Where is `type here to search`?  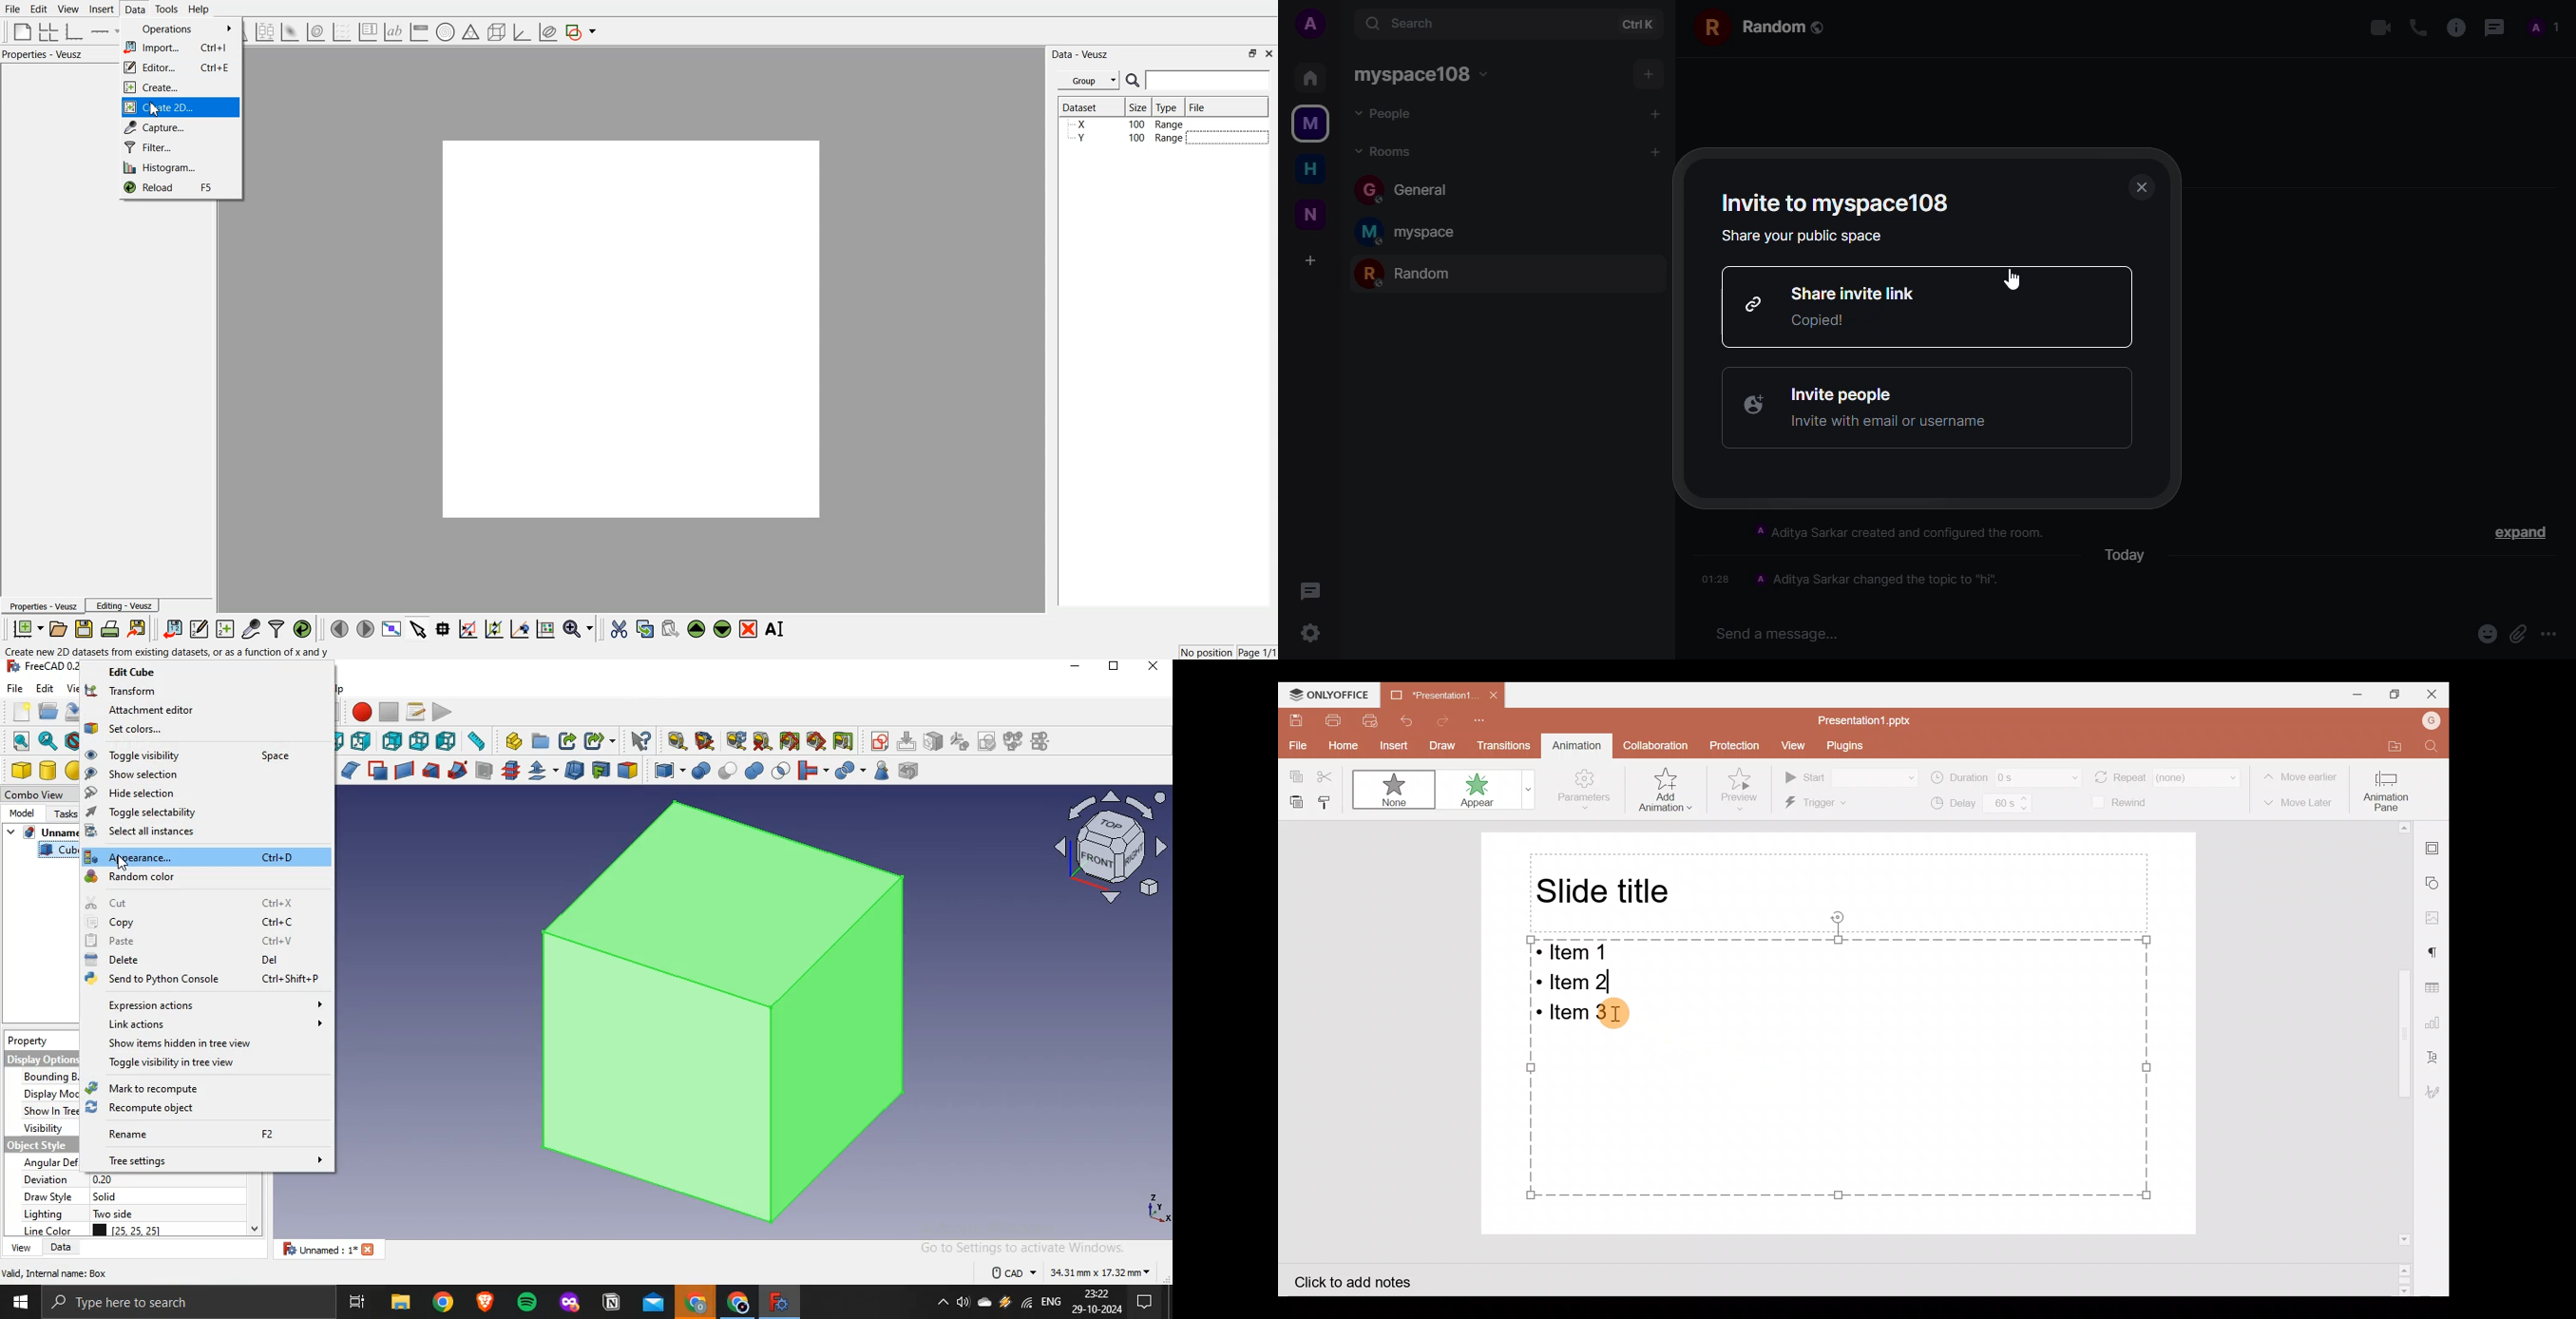
type here to search is located at coordinates (126, 1304).